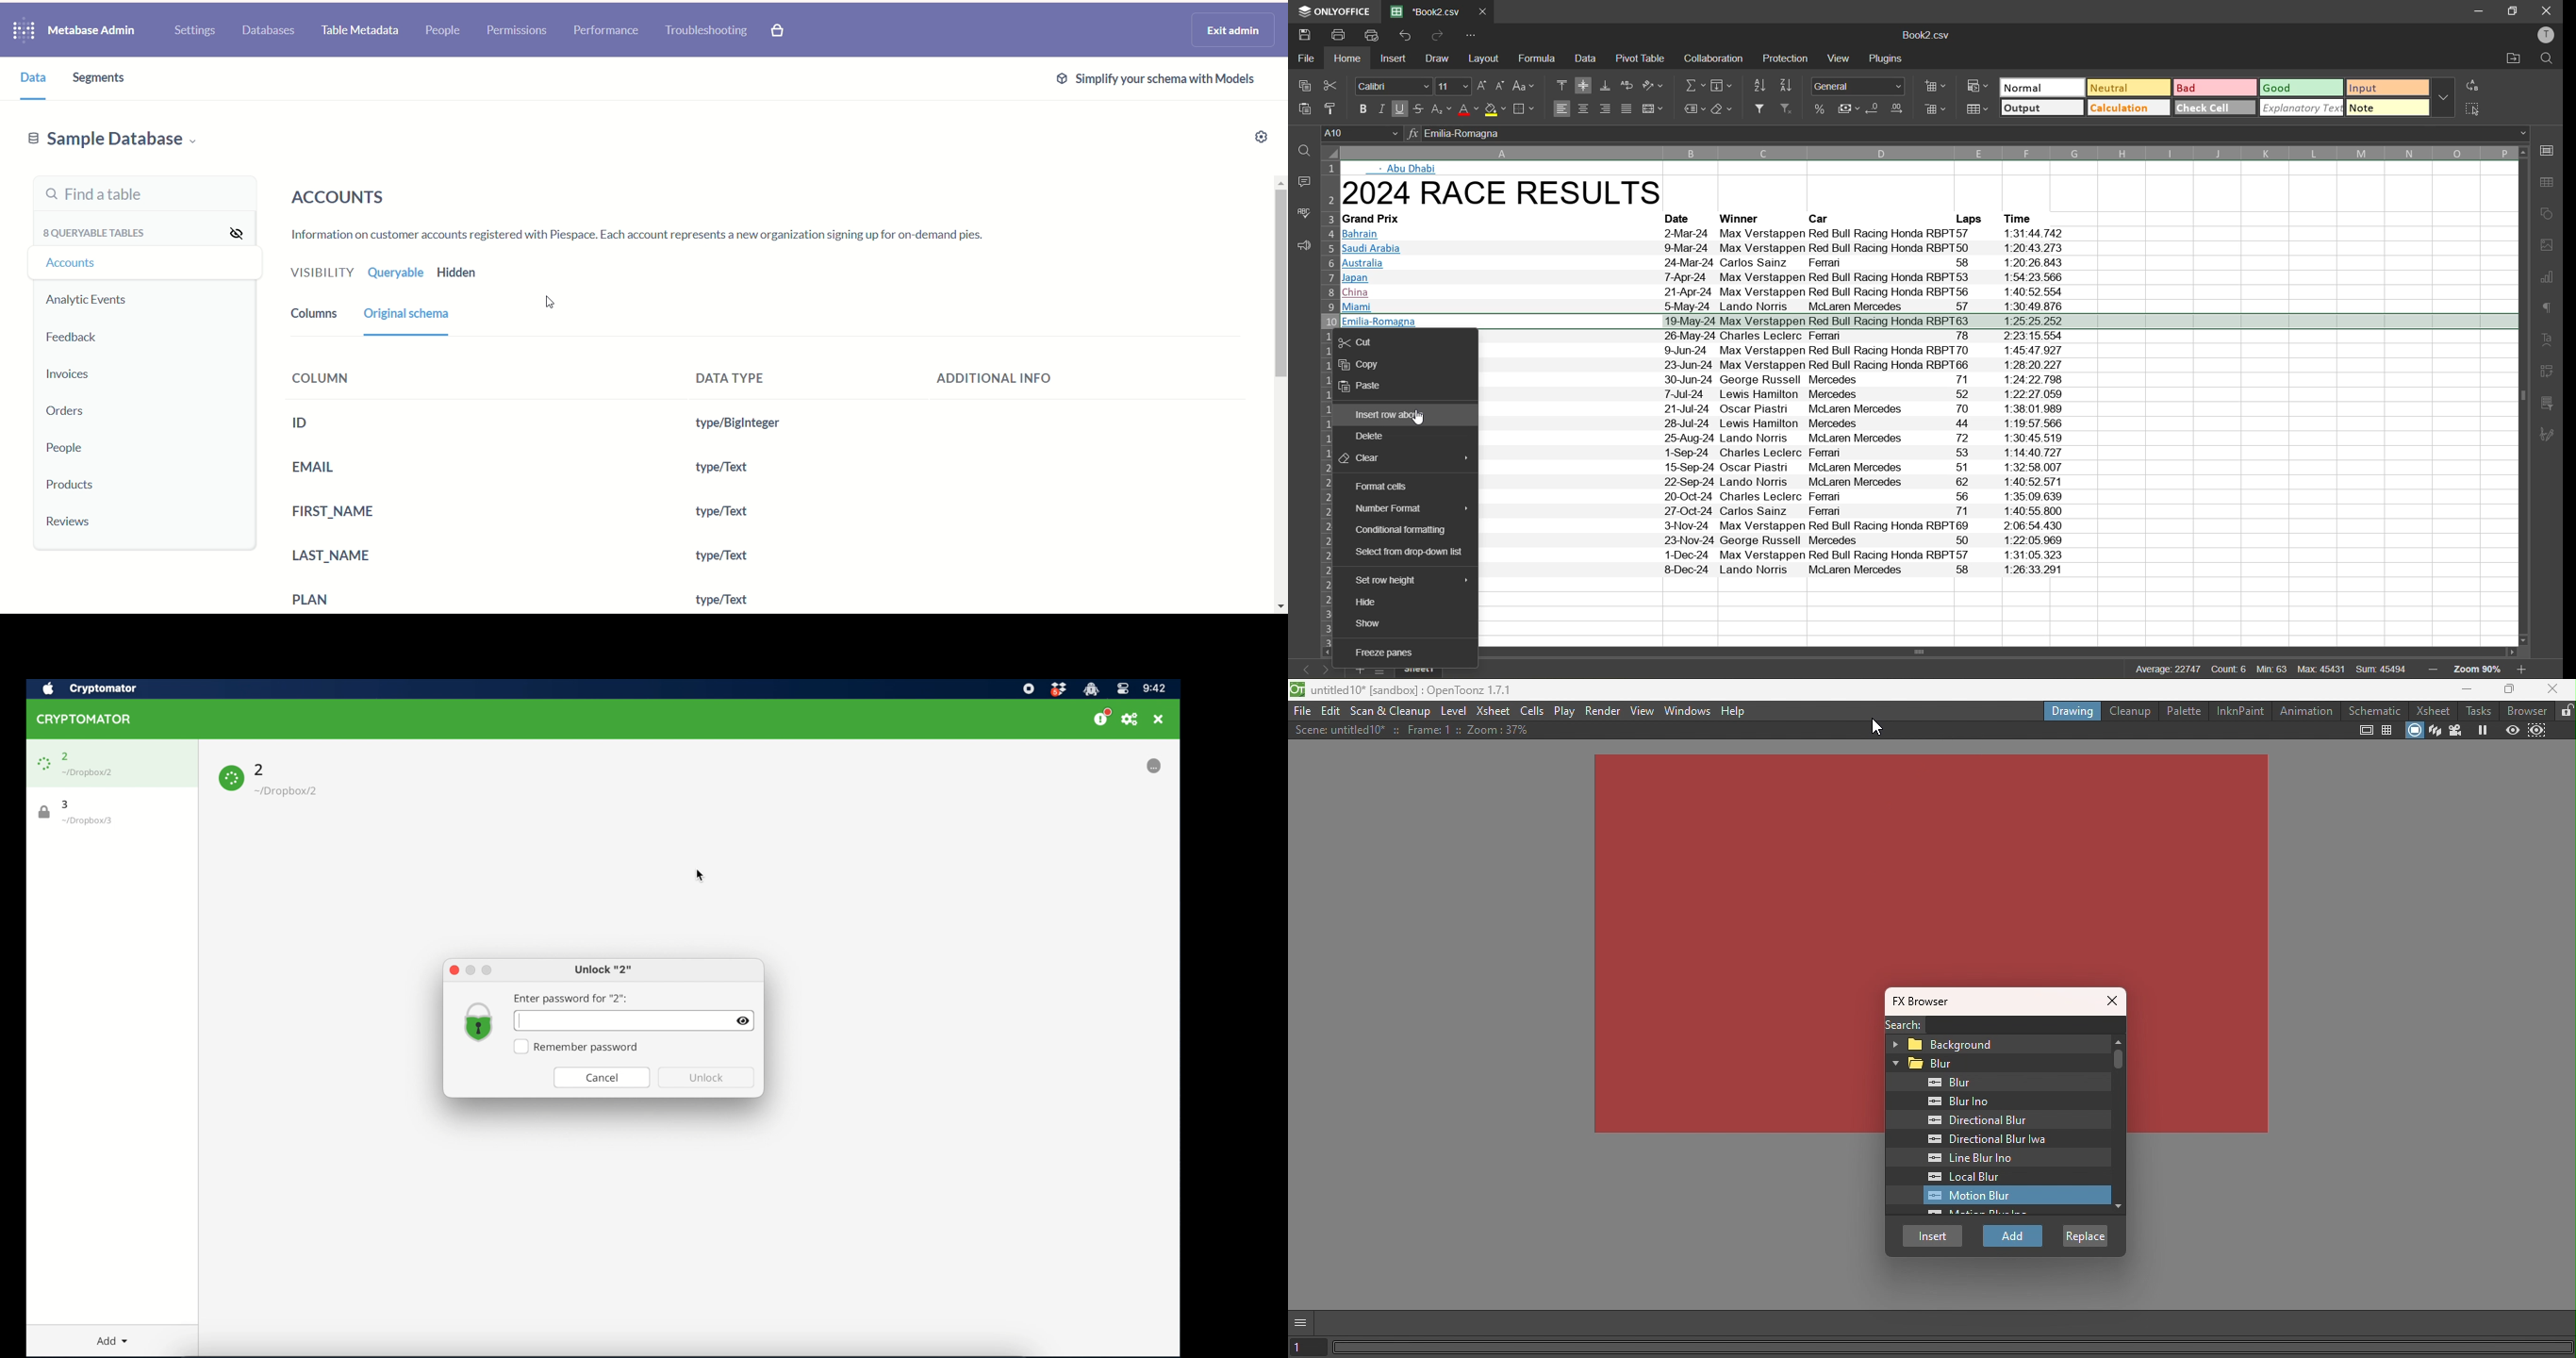  I want to click on Min: 57, so click(2274, 669).